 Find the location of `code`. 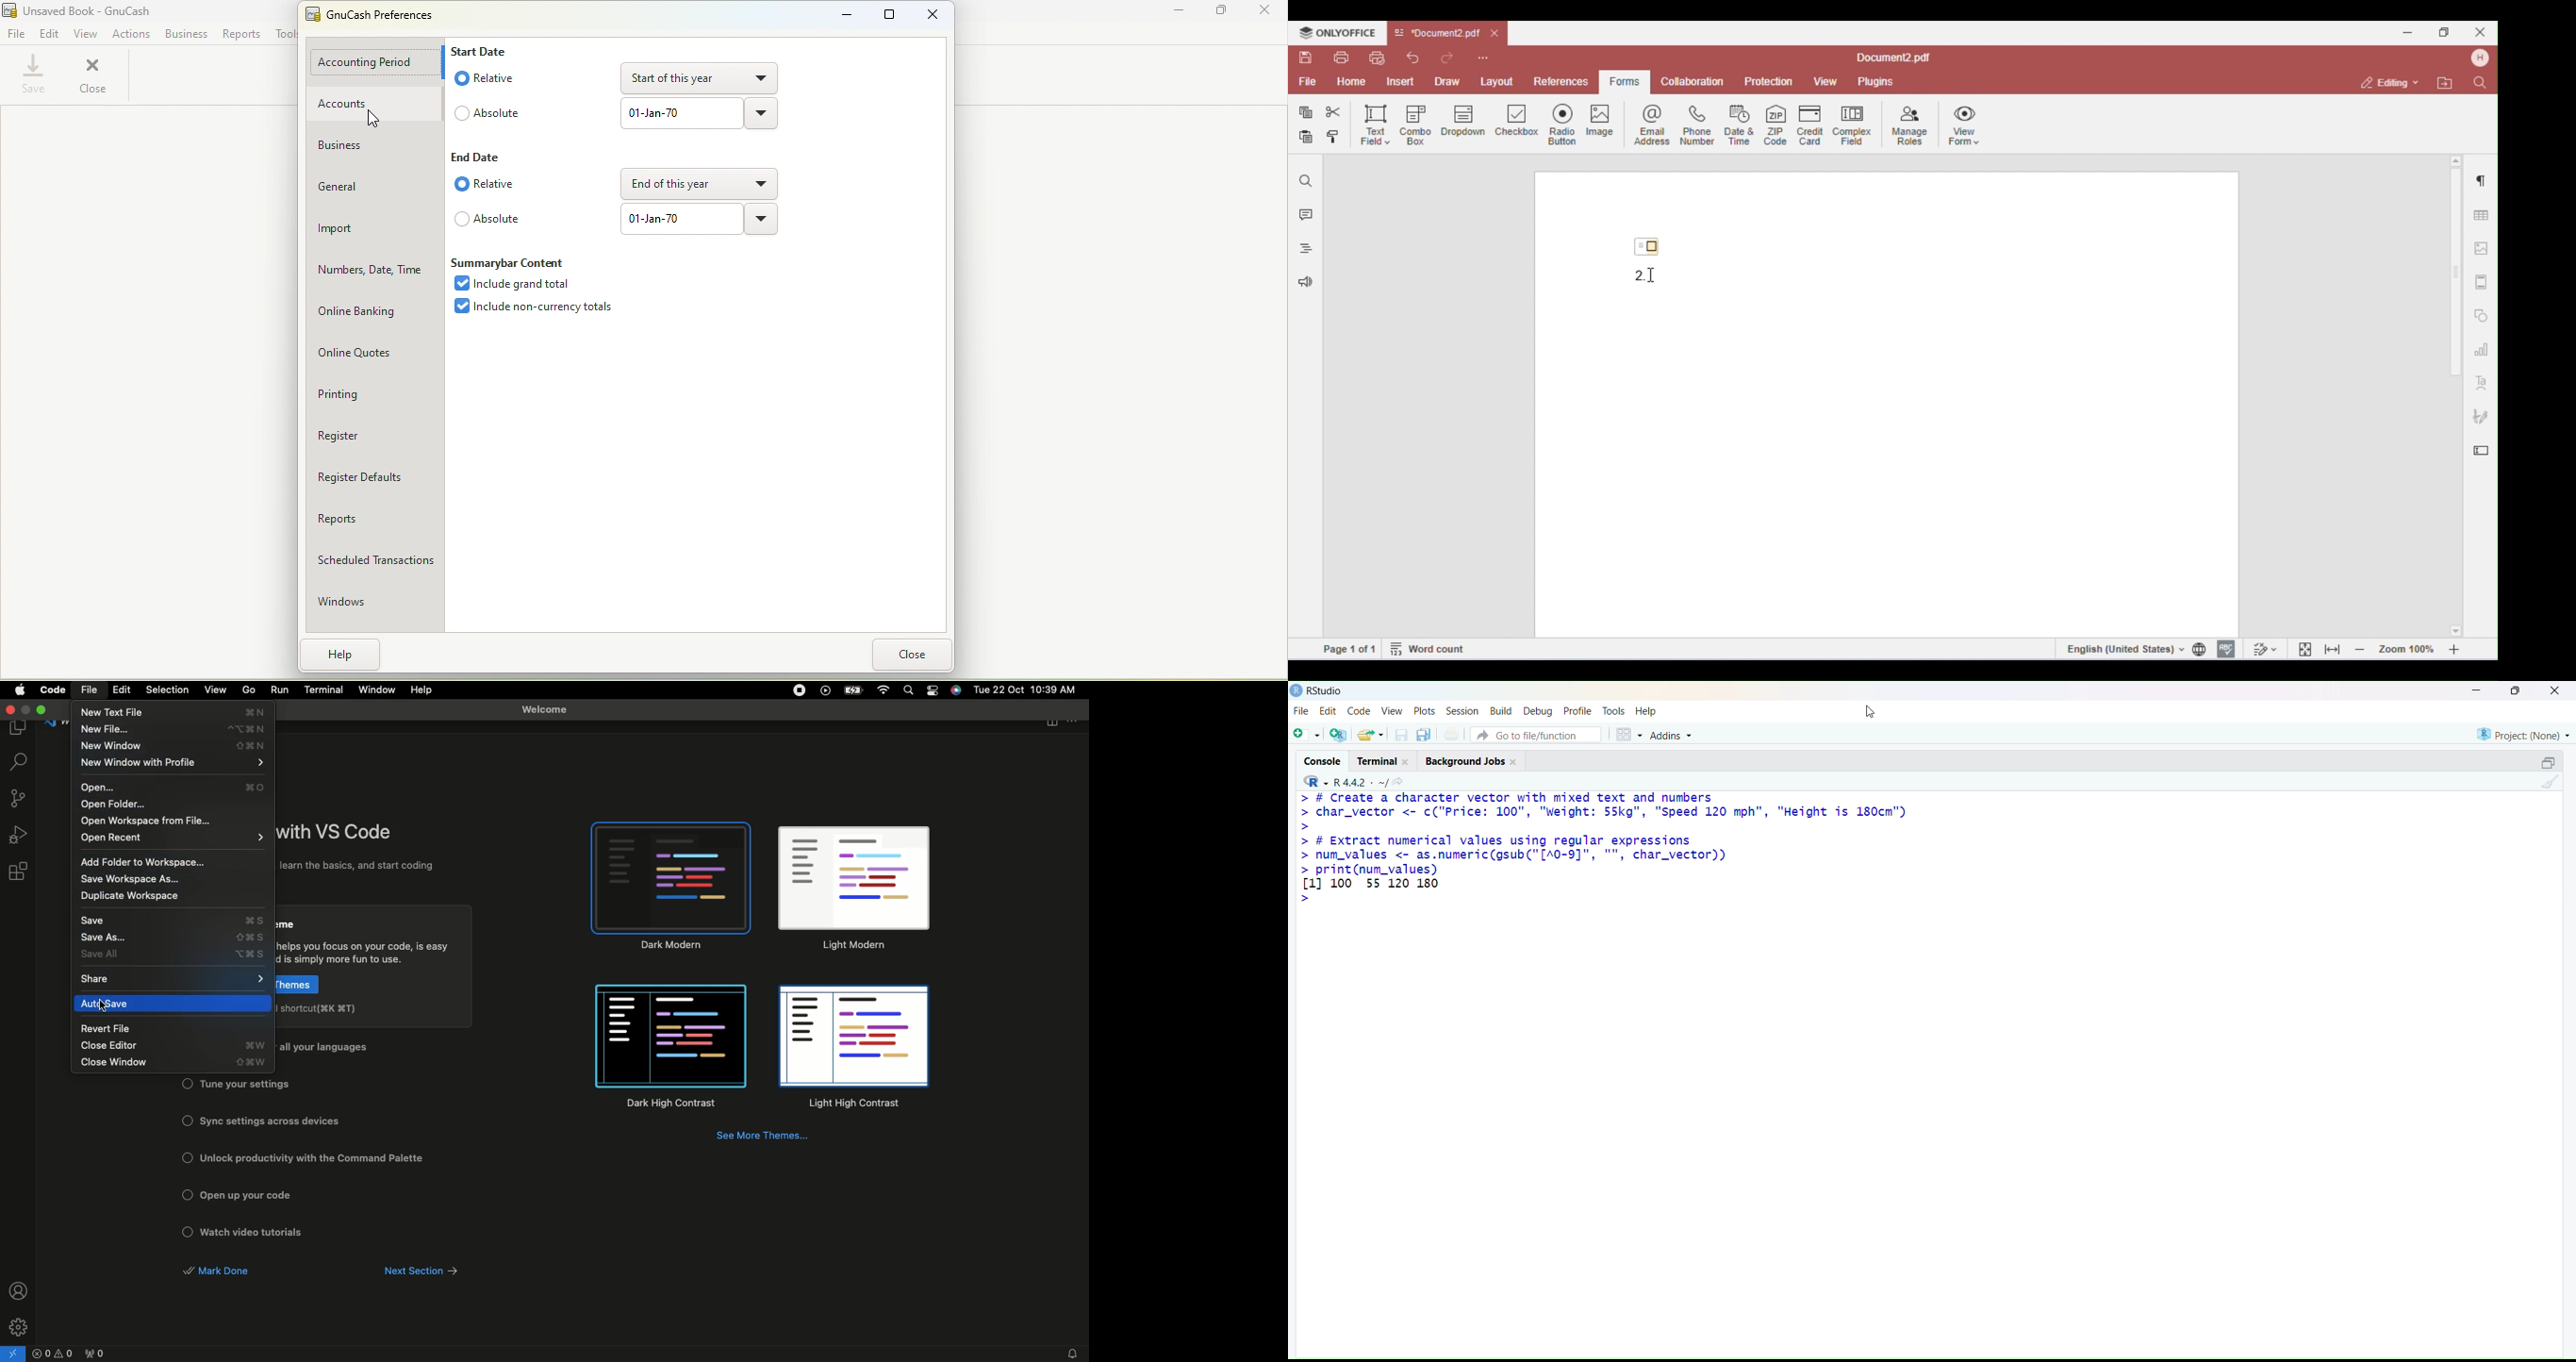

code is located at coordinates (1358, 711).